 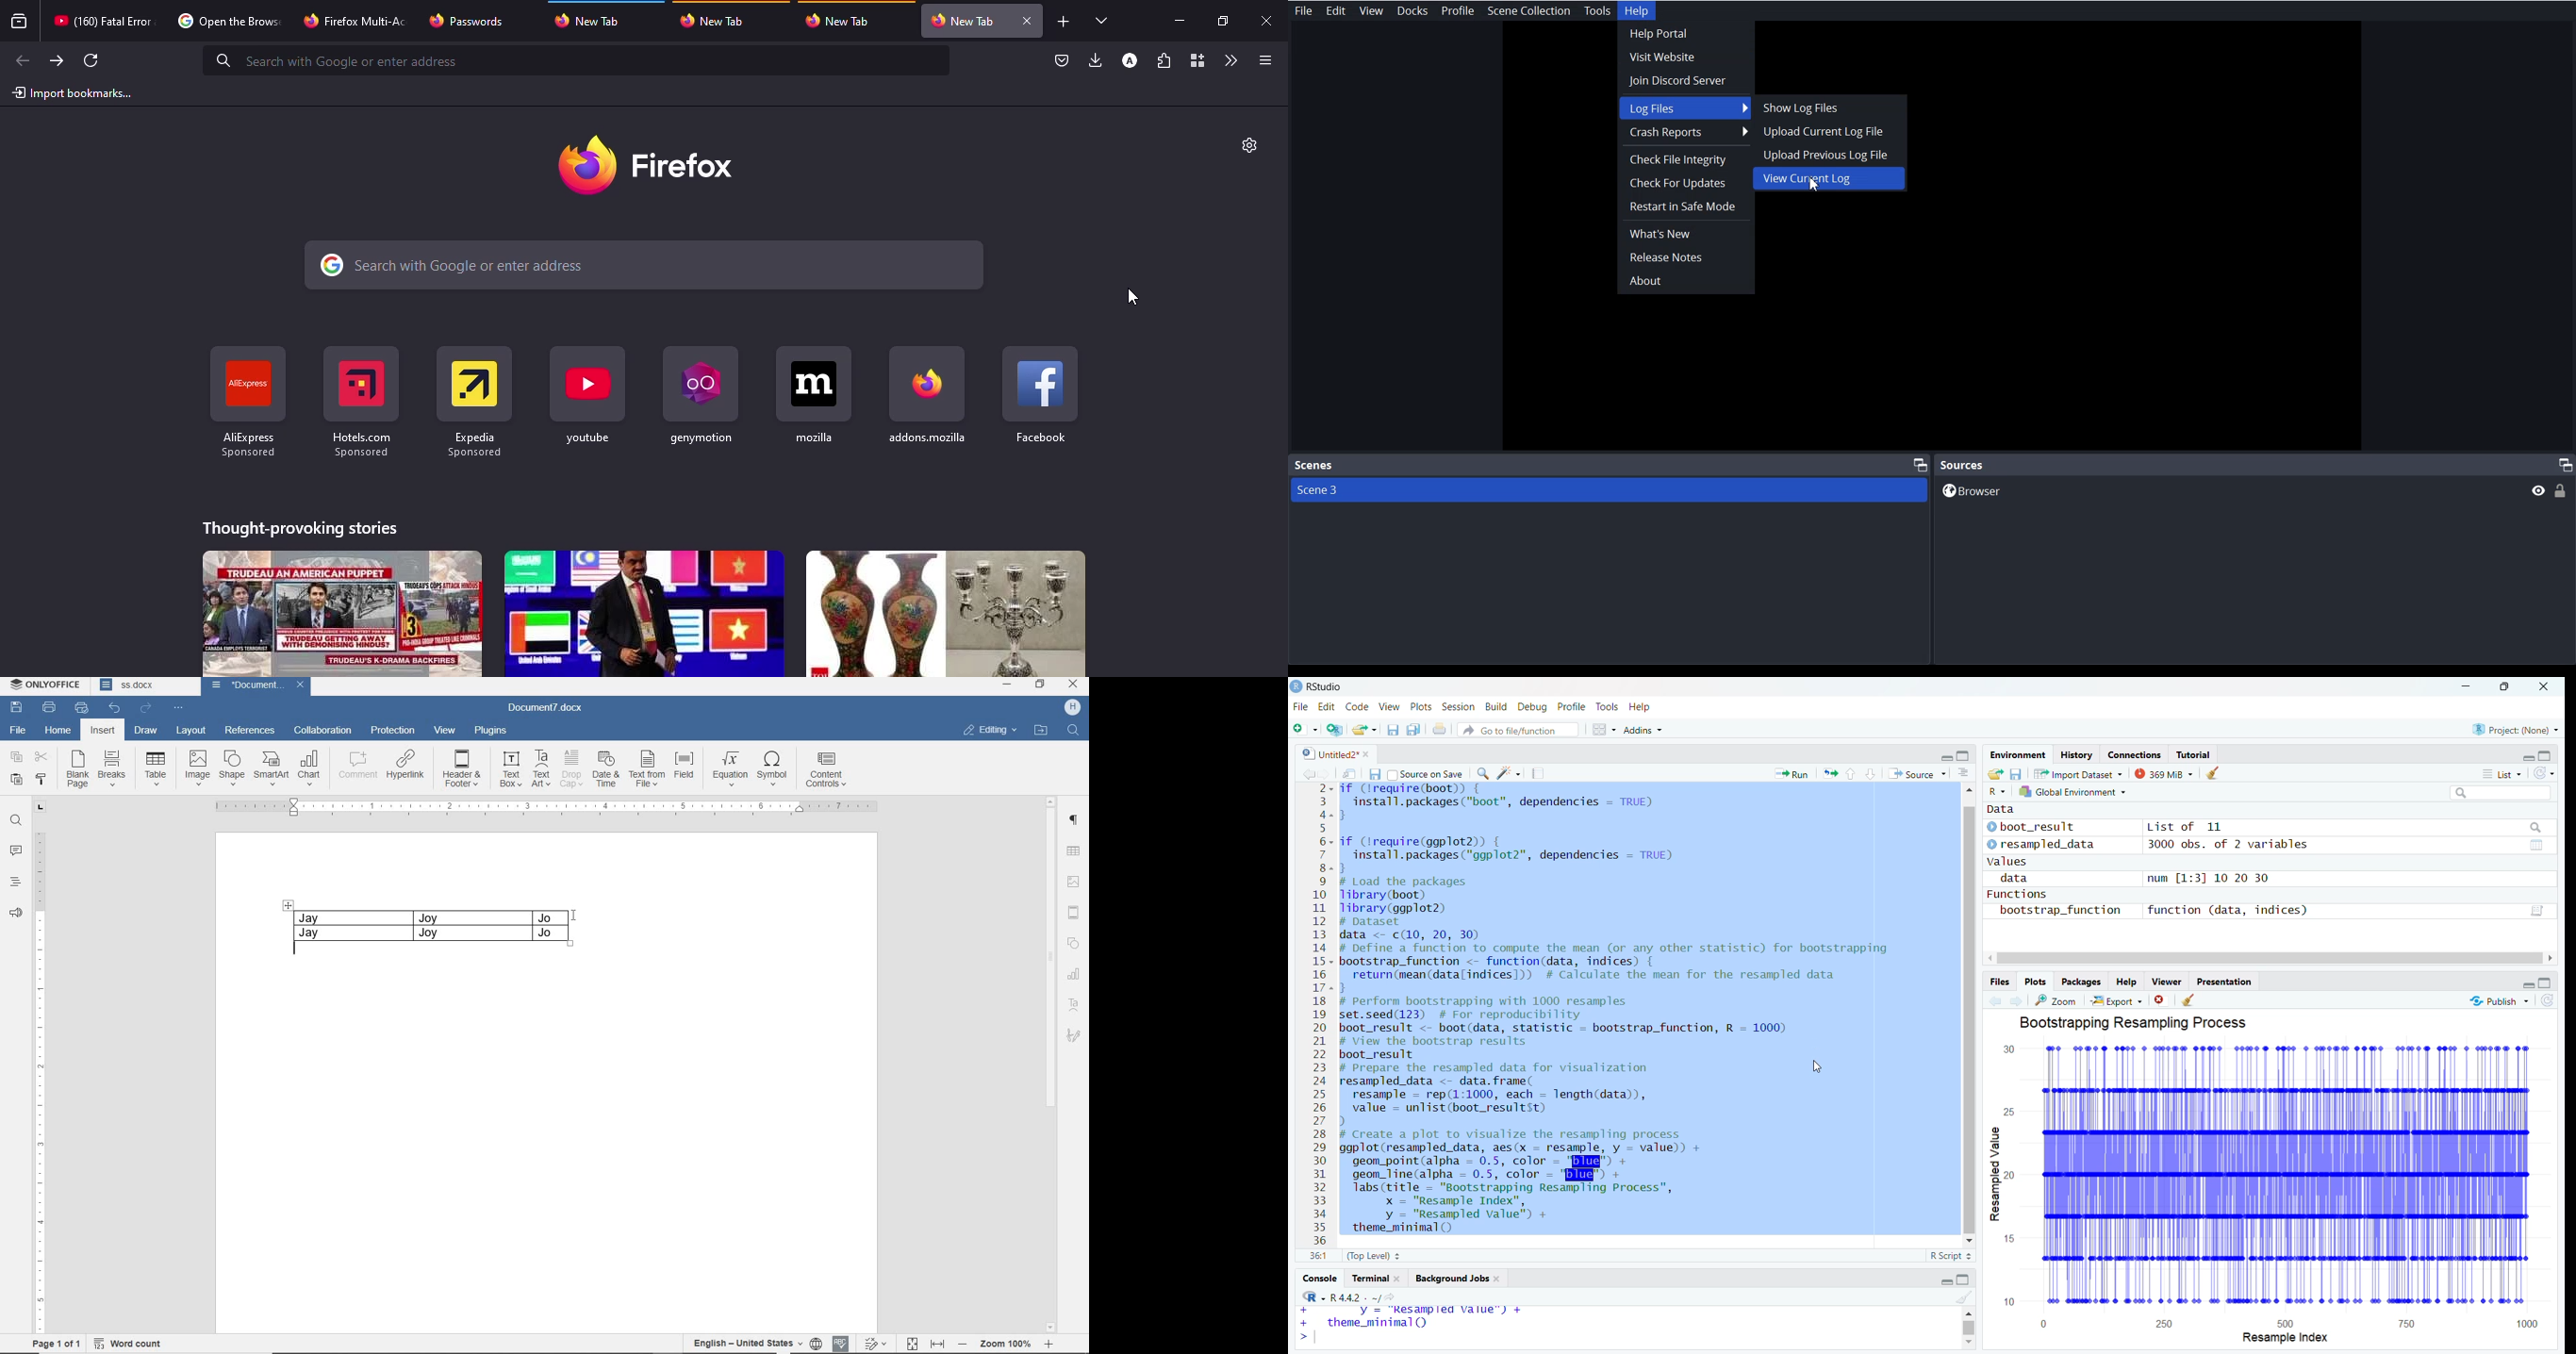 I want to click on UNDO, so click(x=111, y=707).